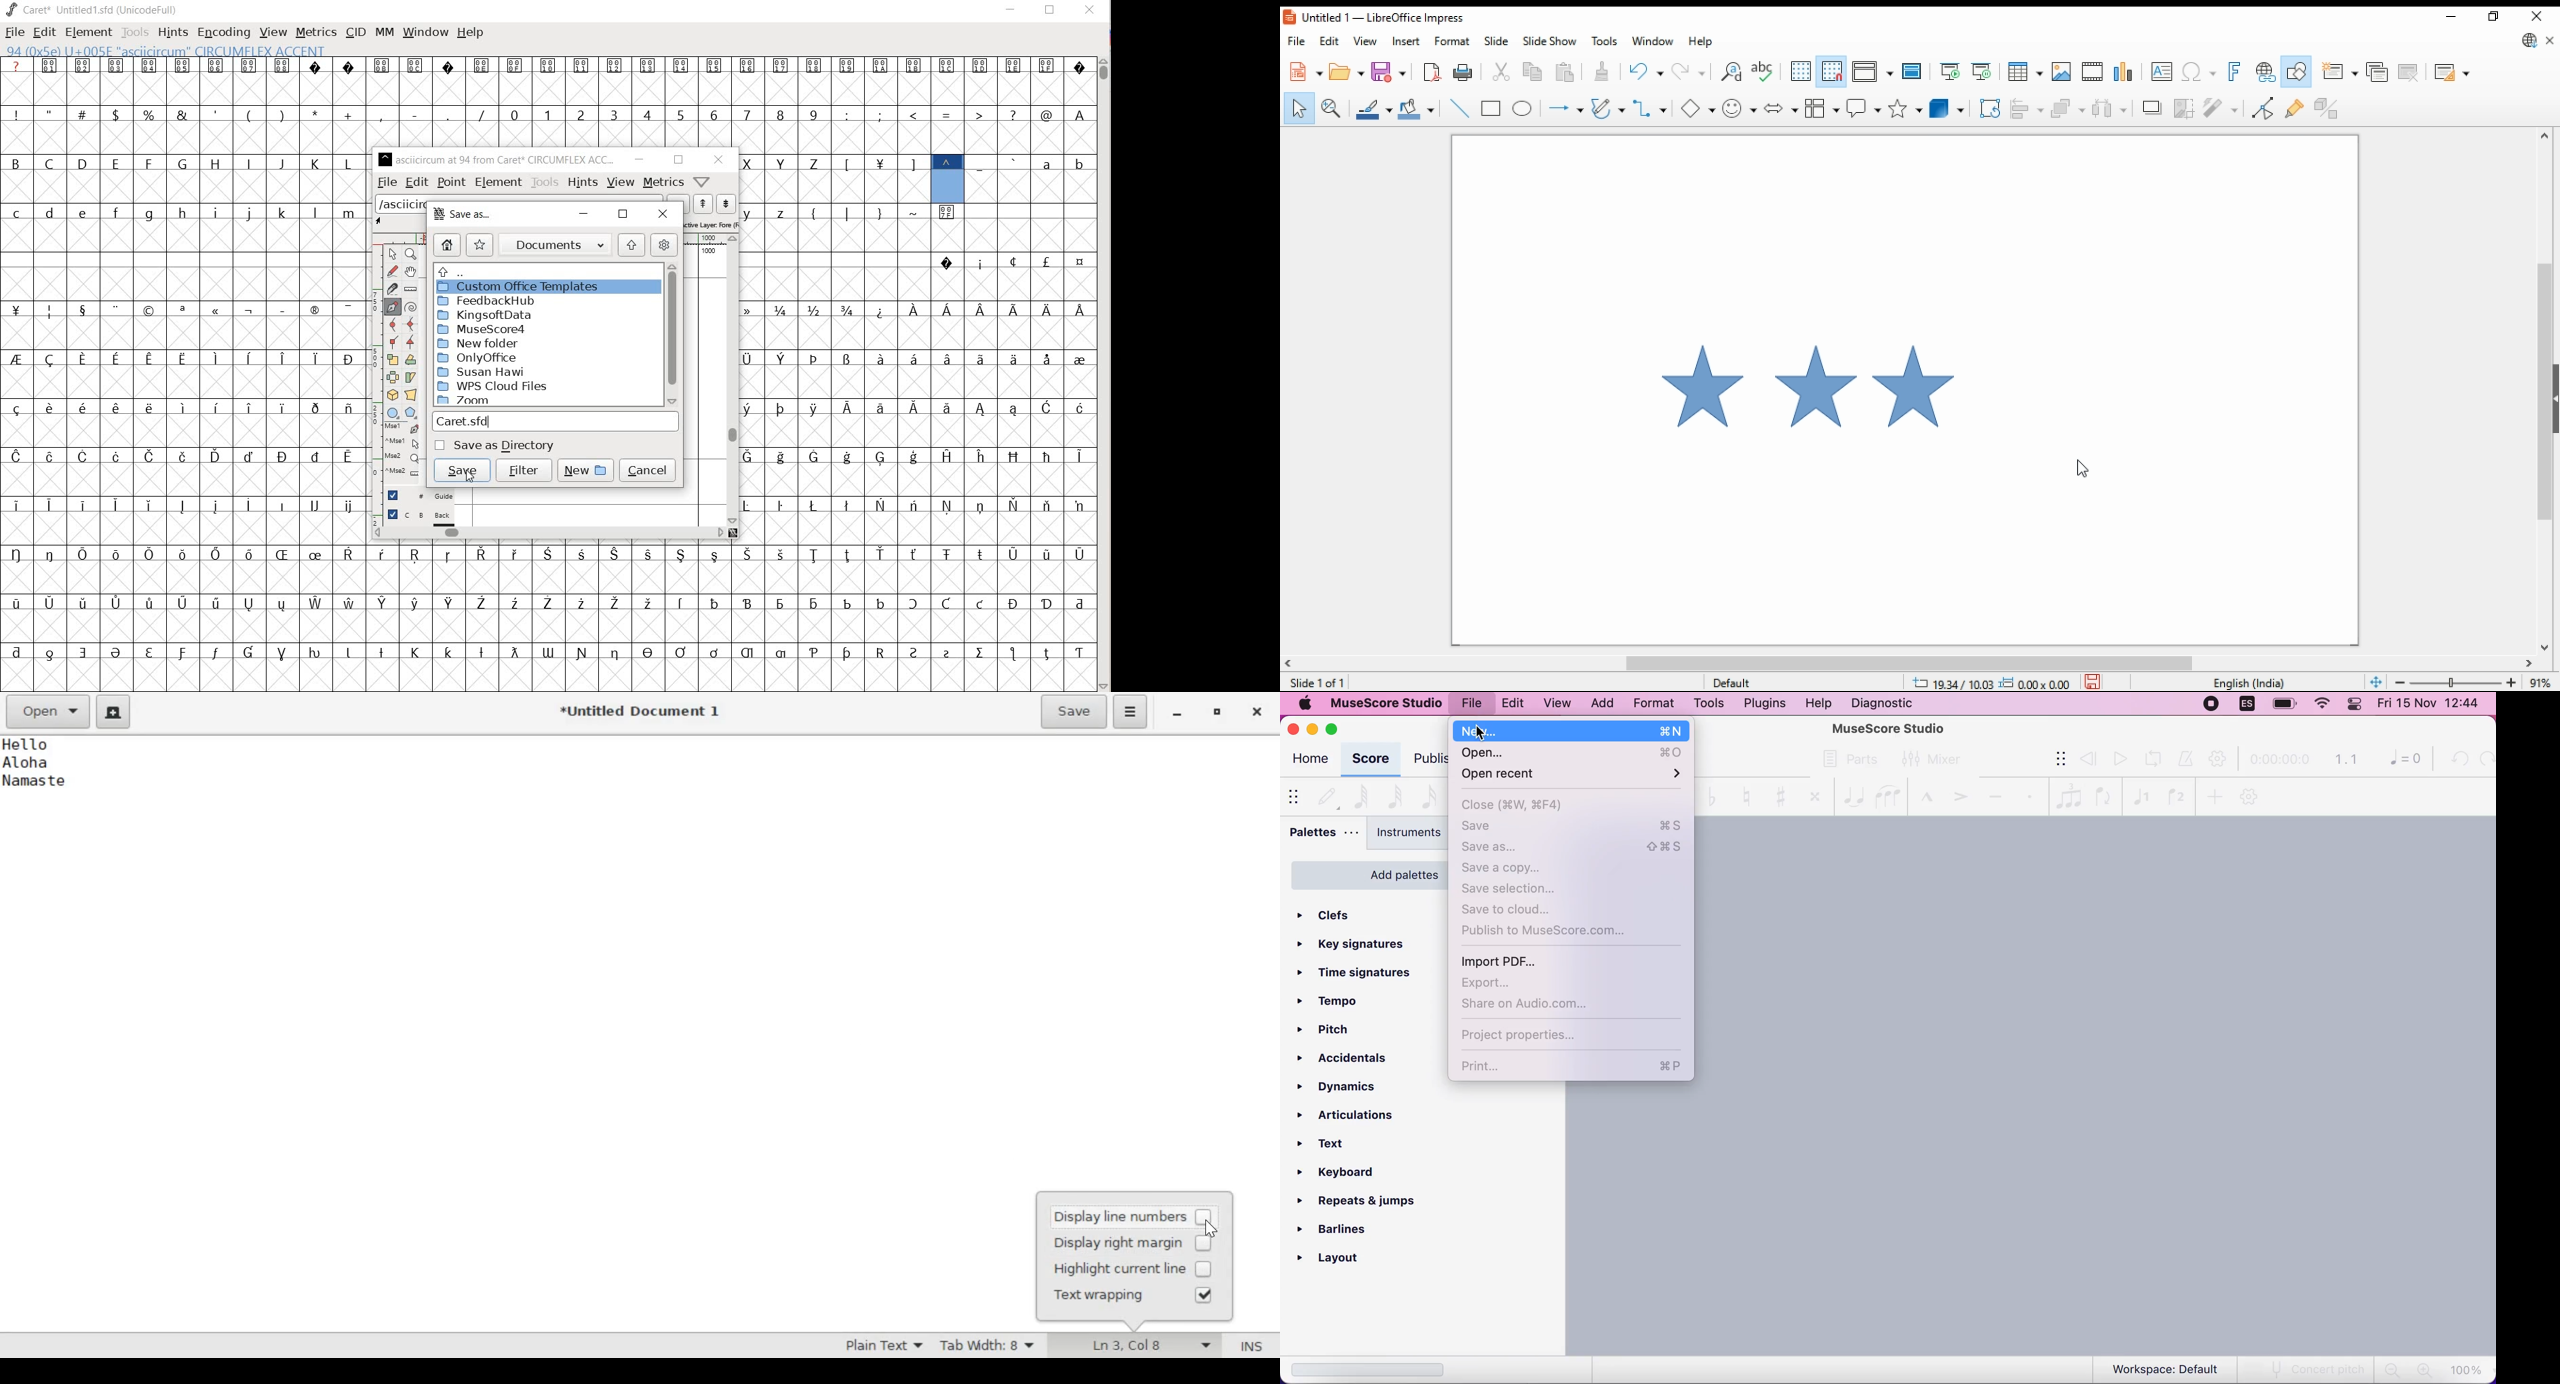 Image resolution: width=2576 pixels, height=1400 pixels. What do you see at coordinates (1427, 796) in the screenshot?
I see `16th note` at bounding box center [1427, 796].